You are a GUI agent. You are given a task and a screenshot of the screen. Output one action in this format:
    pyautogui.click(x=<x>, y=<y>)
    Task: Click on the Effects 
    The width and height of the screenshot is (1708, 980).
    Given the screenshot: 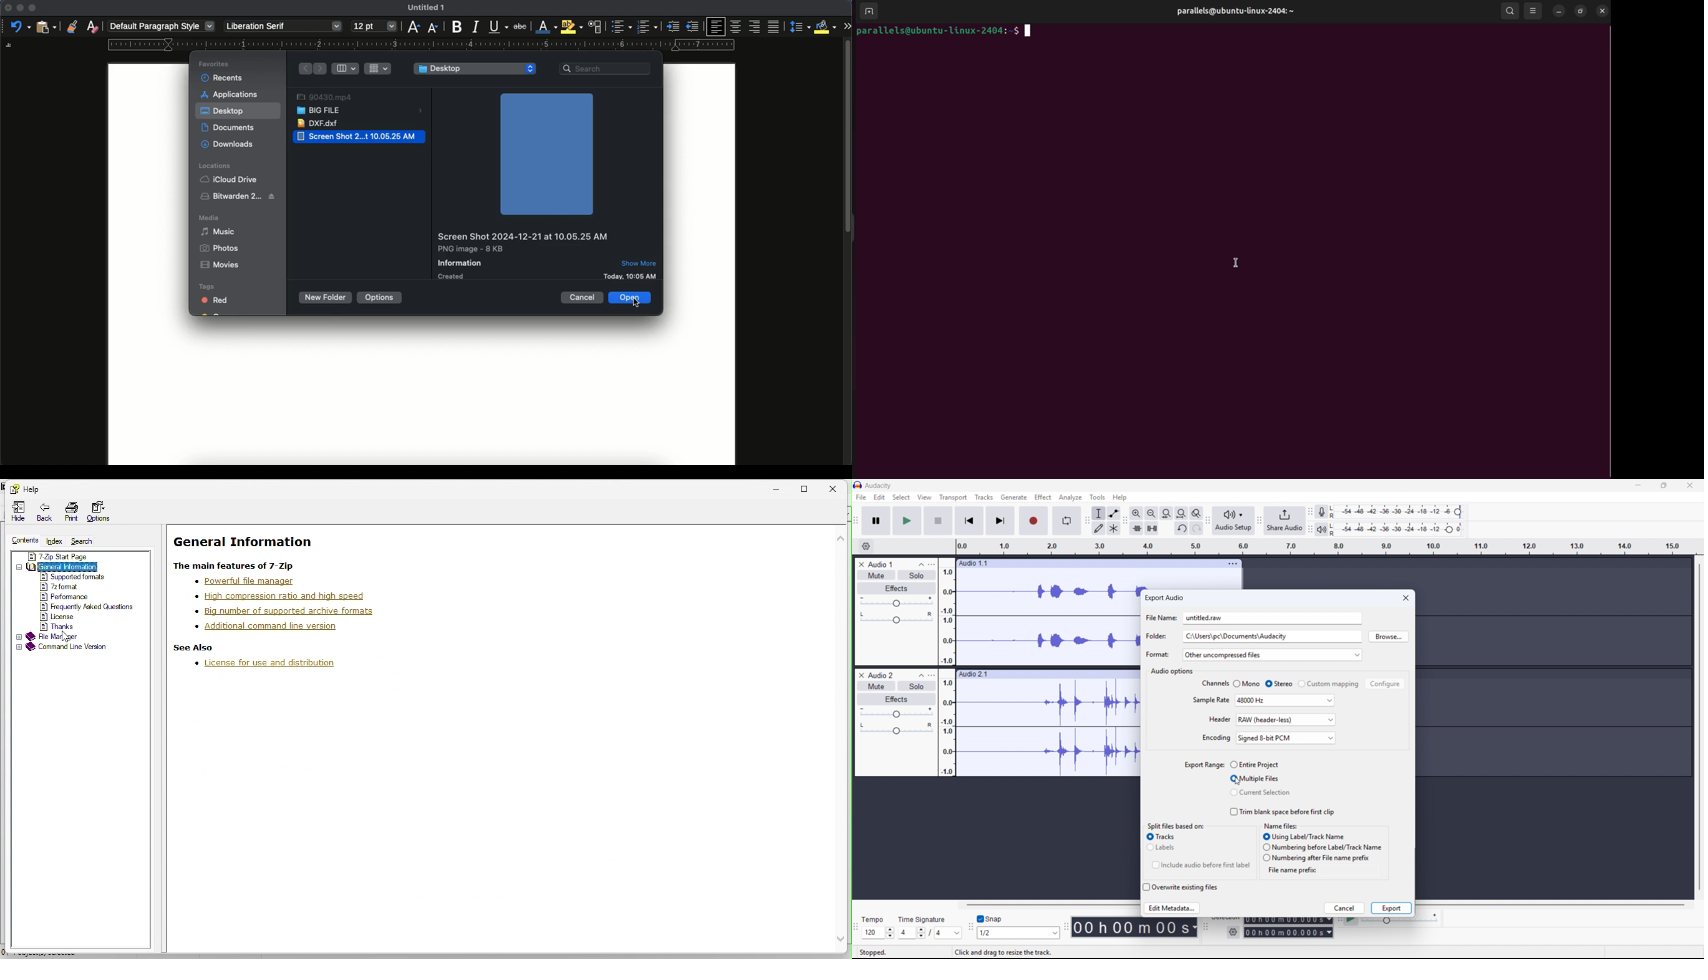 What is the action you would take?
    pyautogui.click(x=896, y=589)
    